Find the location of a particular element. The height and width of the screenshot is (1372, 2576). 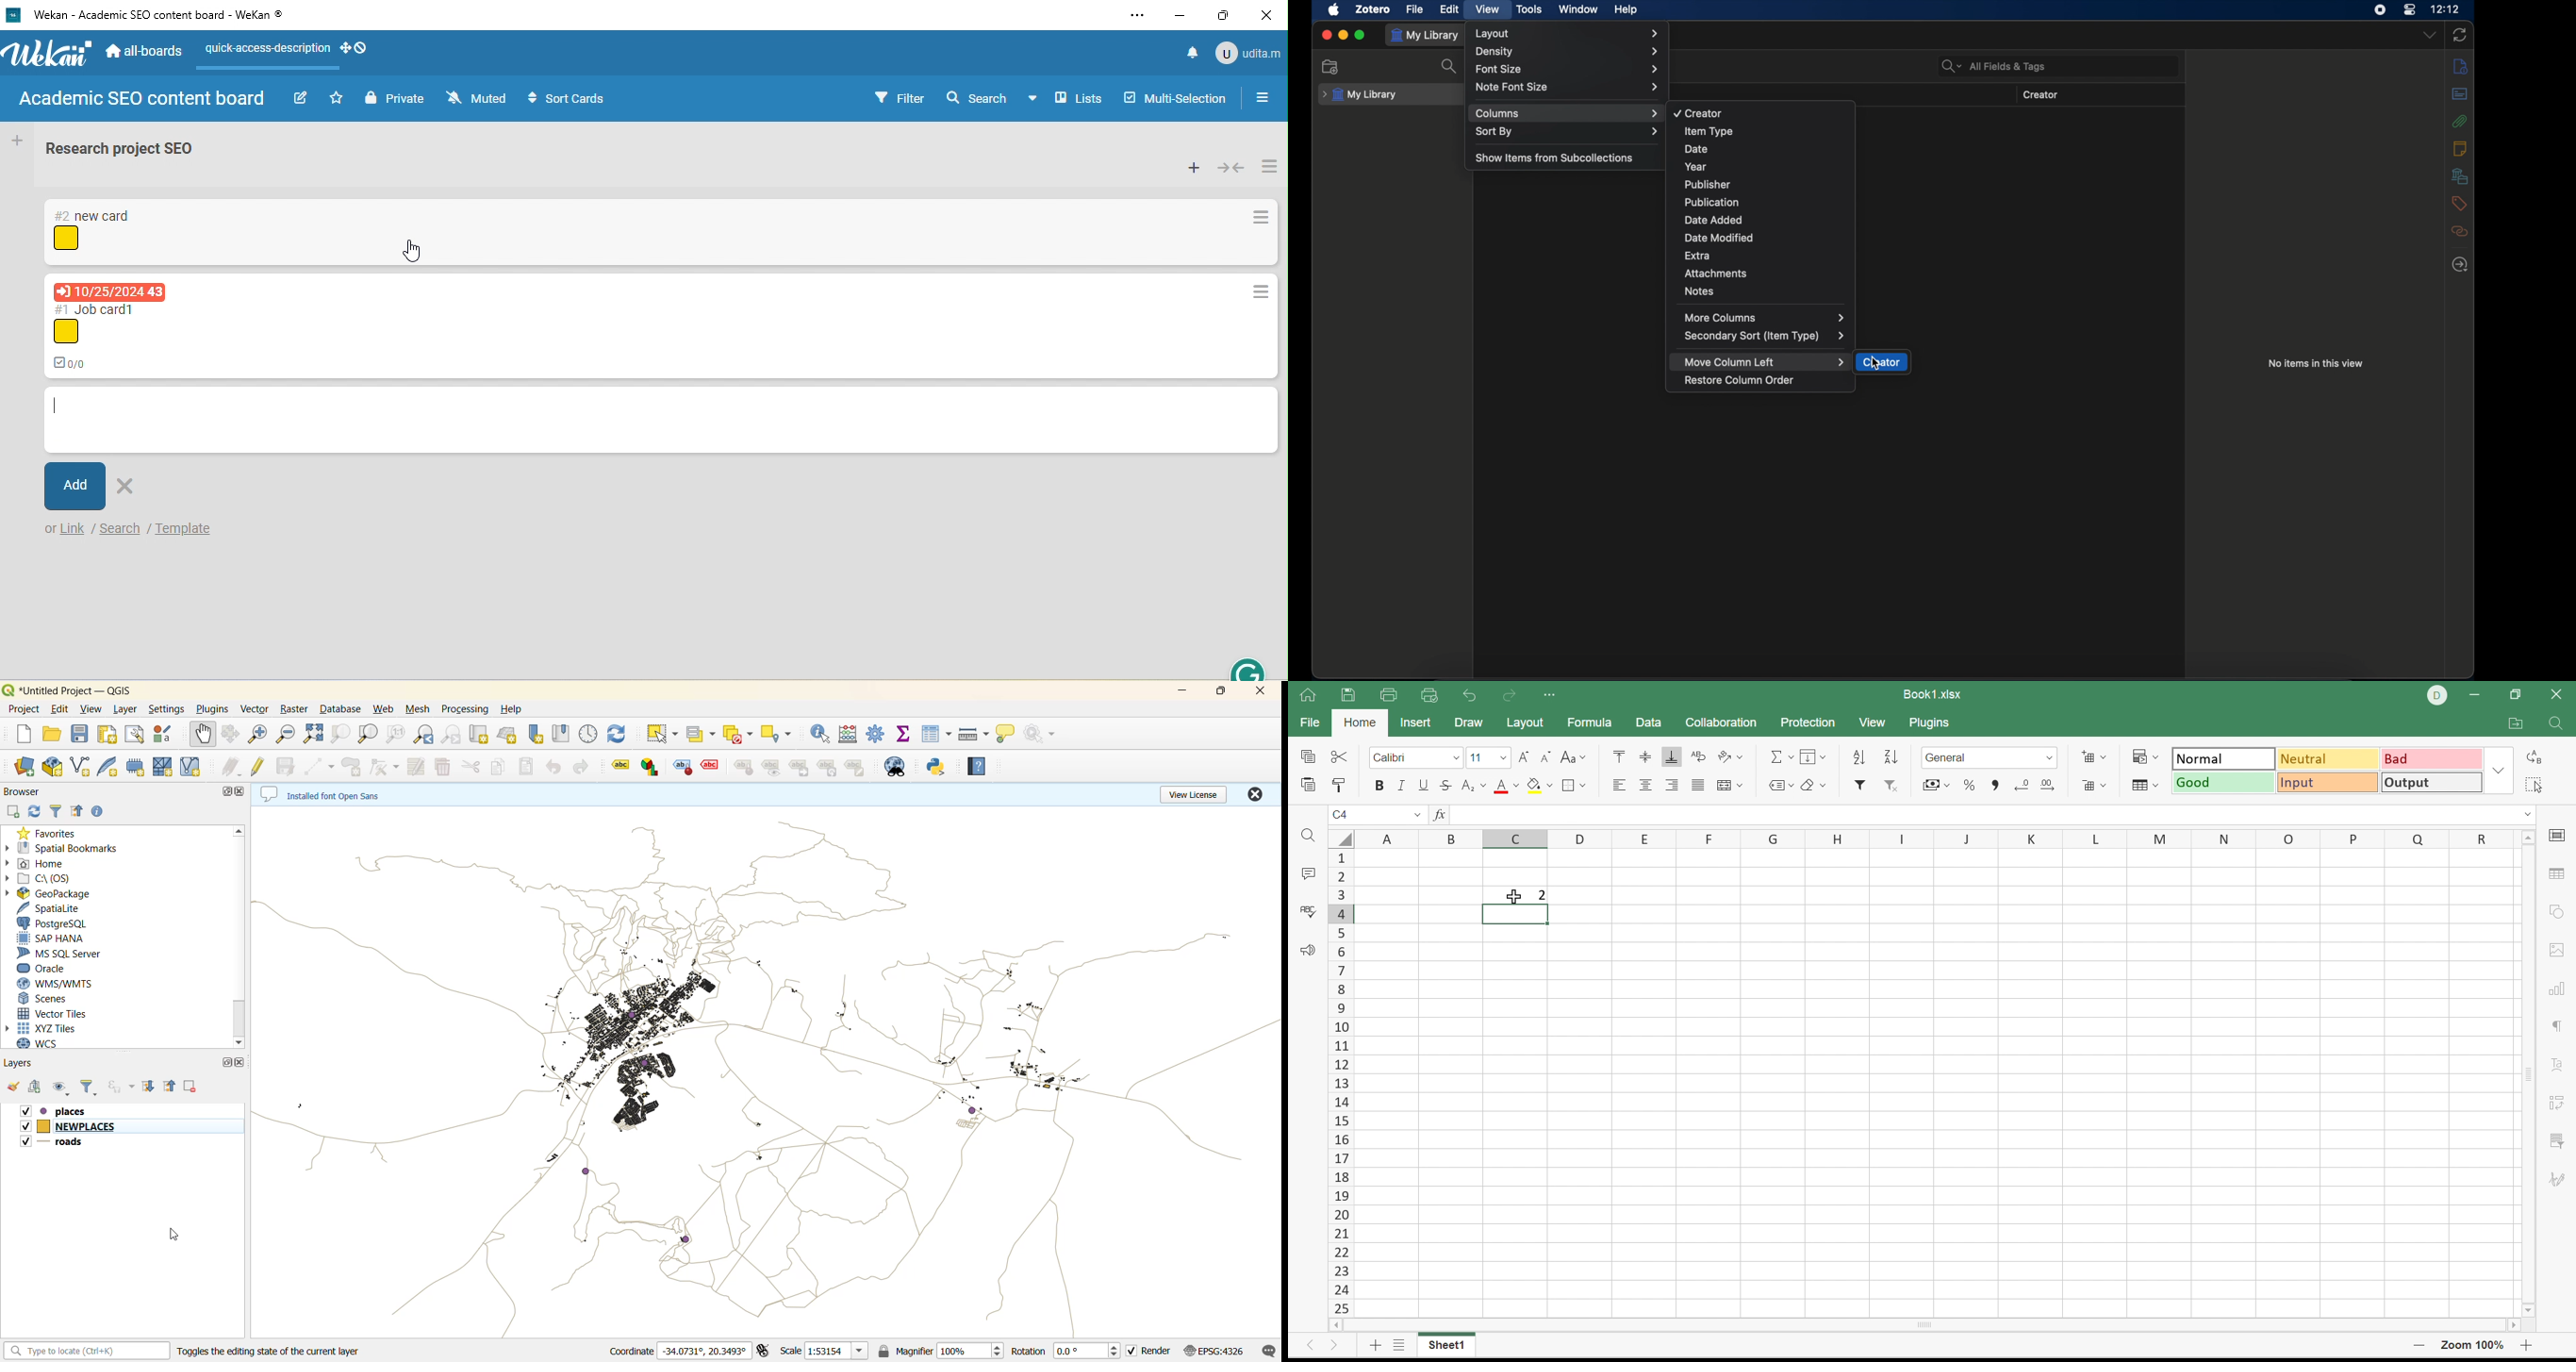

settings and more is located at coordinates (1136, 16).